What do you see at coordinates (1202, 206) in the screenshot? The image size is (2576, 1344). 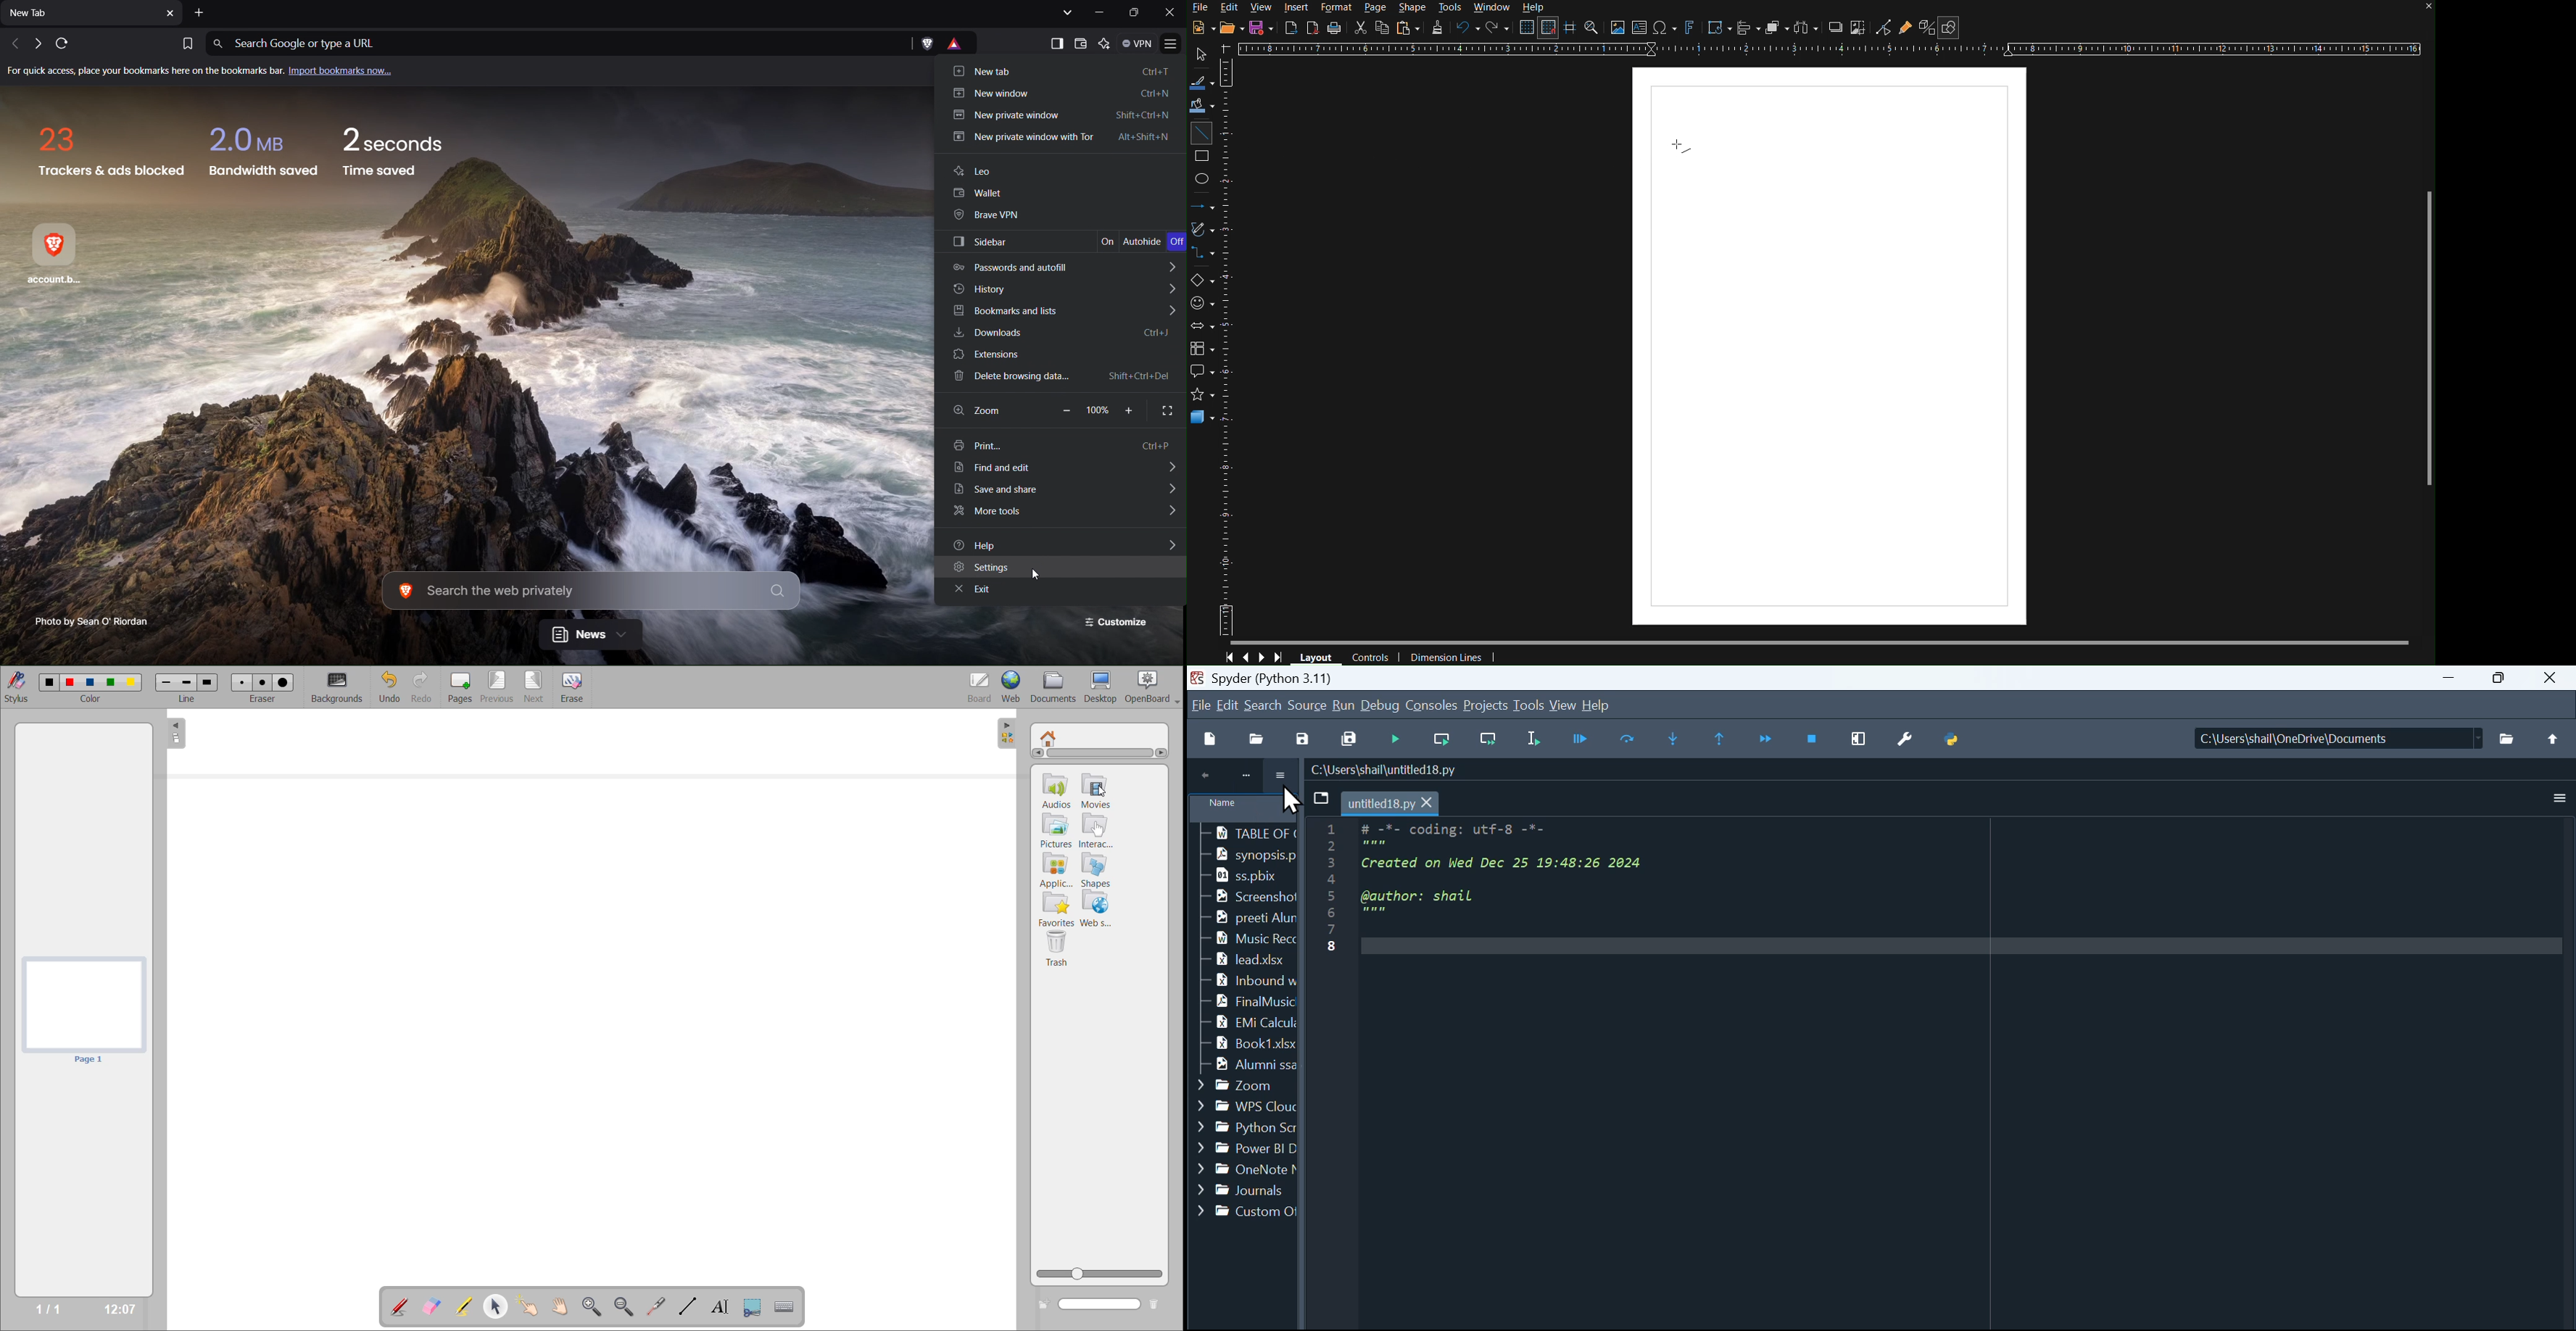 I see `Lines and Arrows` at bounding box center [1202, 206].